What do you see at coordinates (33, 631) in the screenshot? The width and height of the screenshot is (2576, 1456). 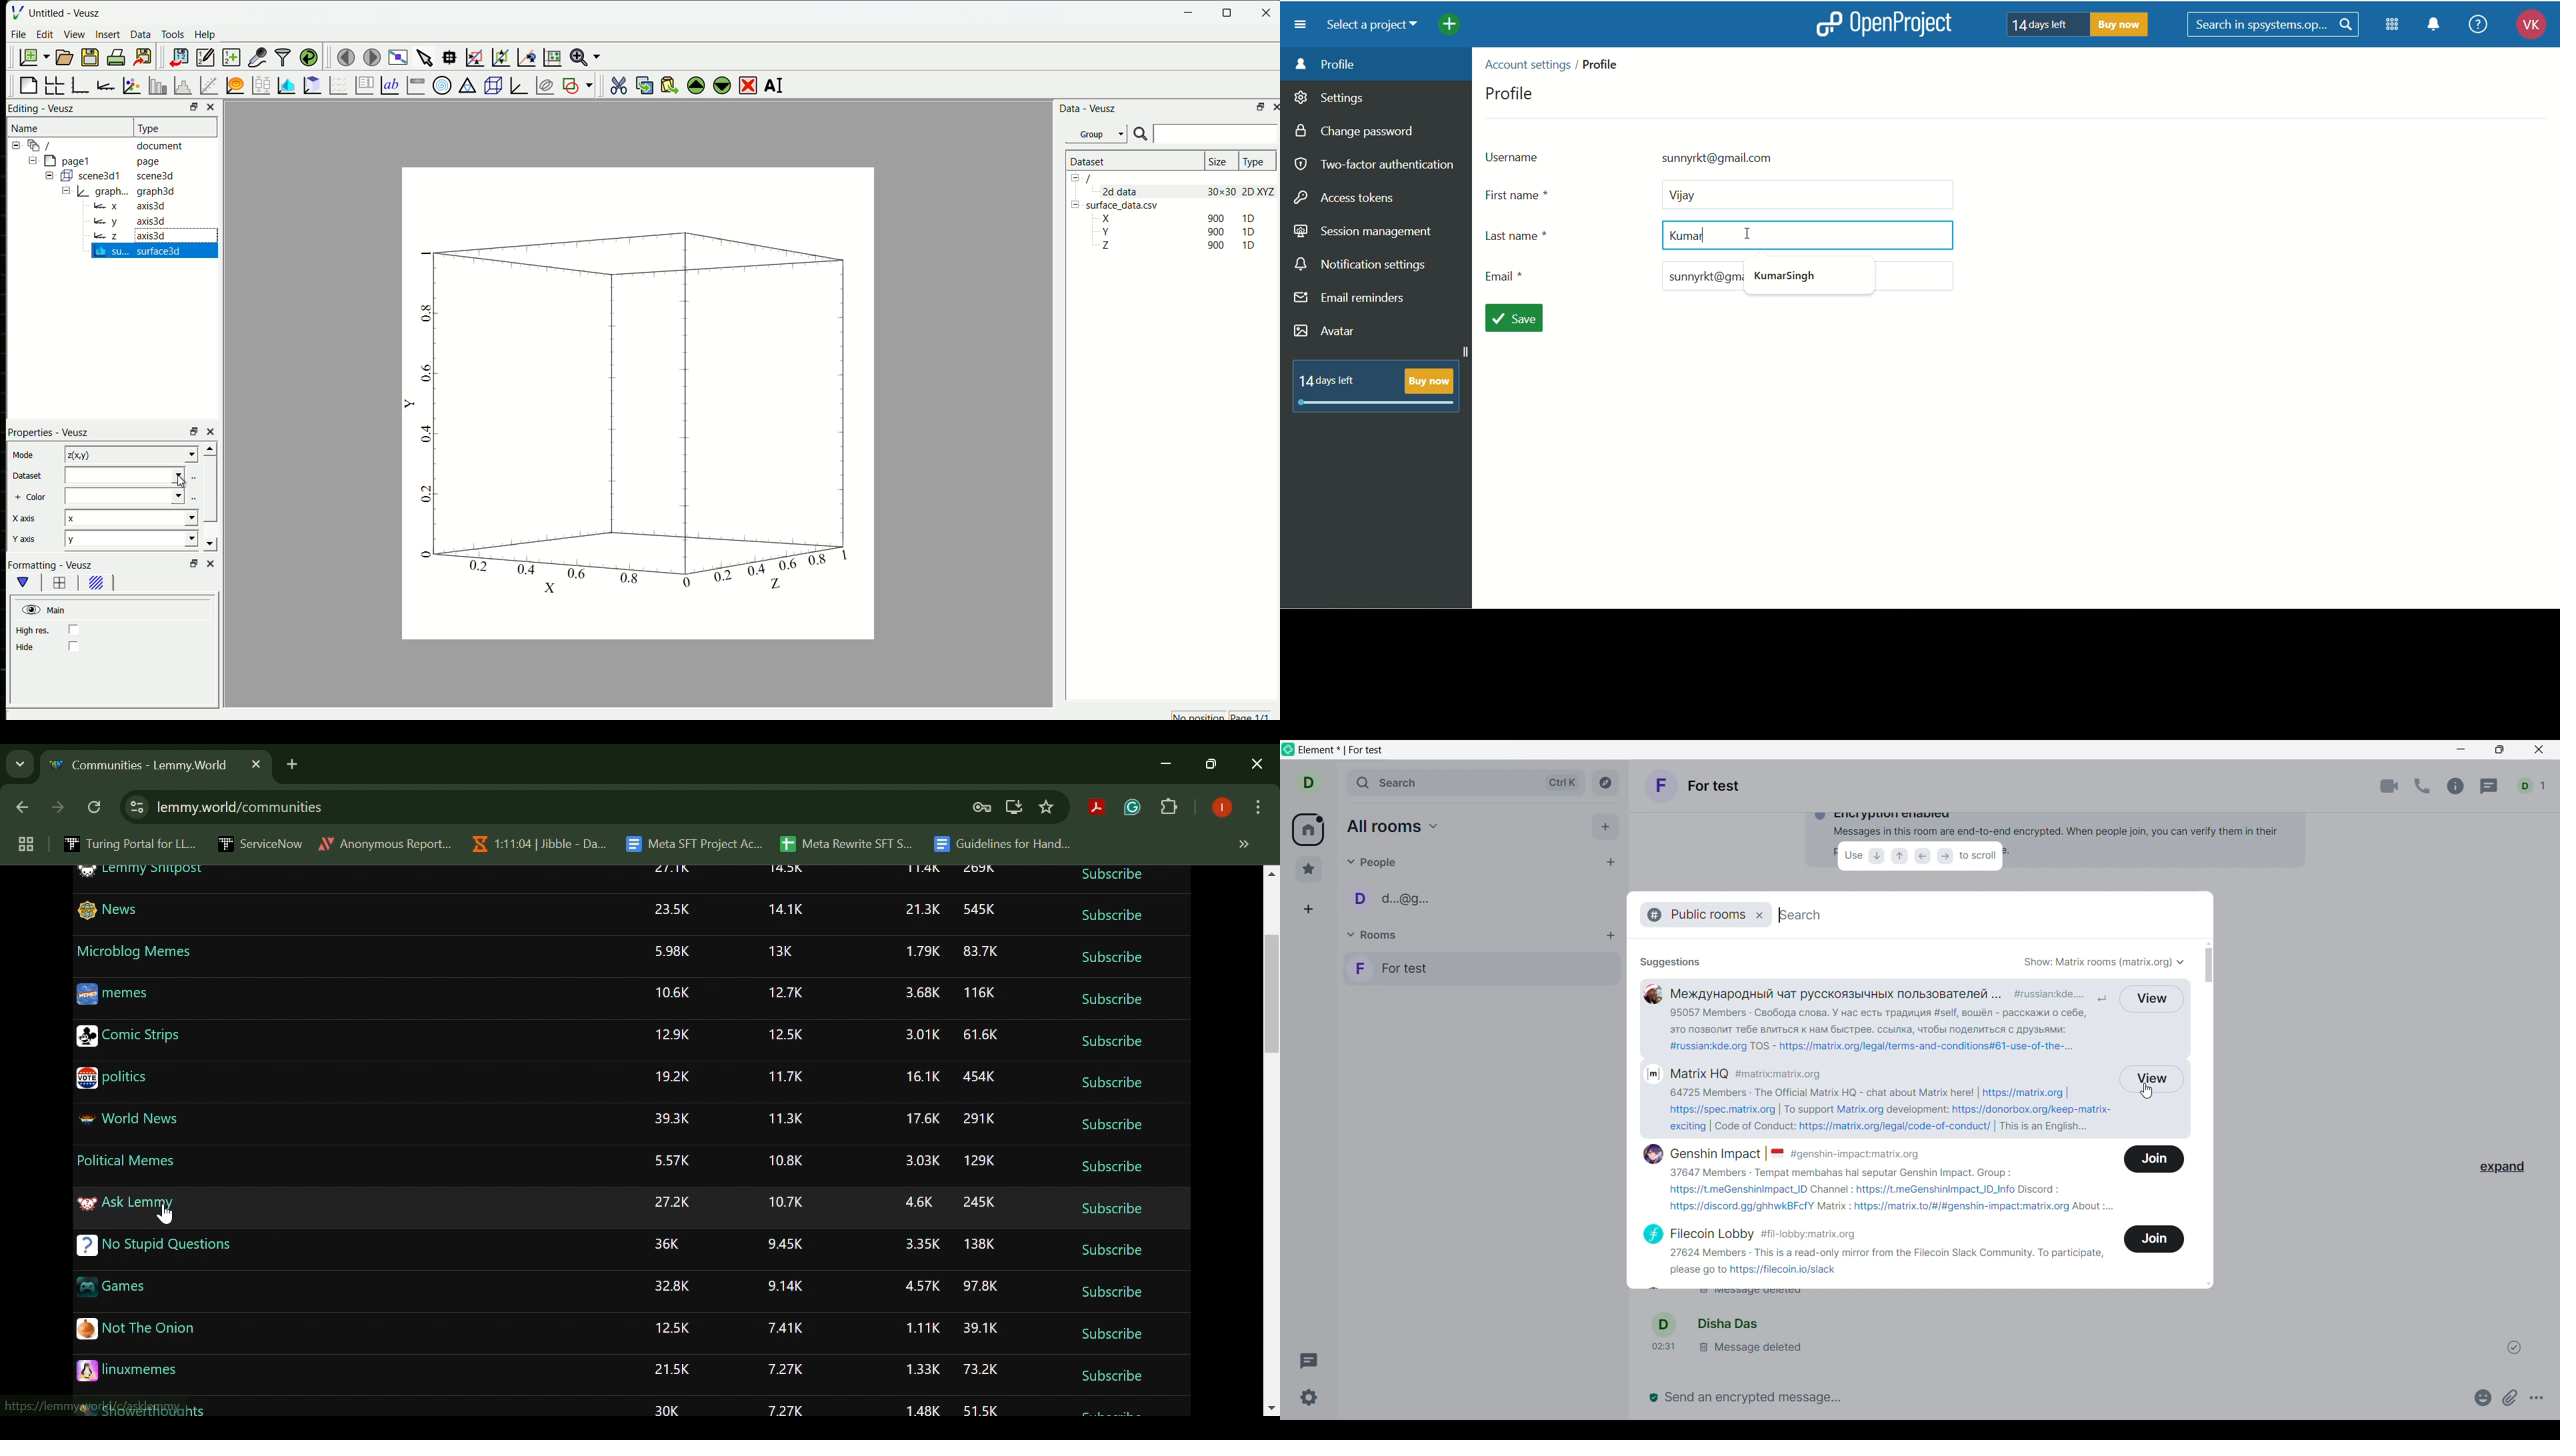 I see `high res.` at bounding box center [33, 631].